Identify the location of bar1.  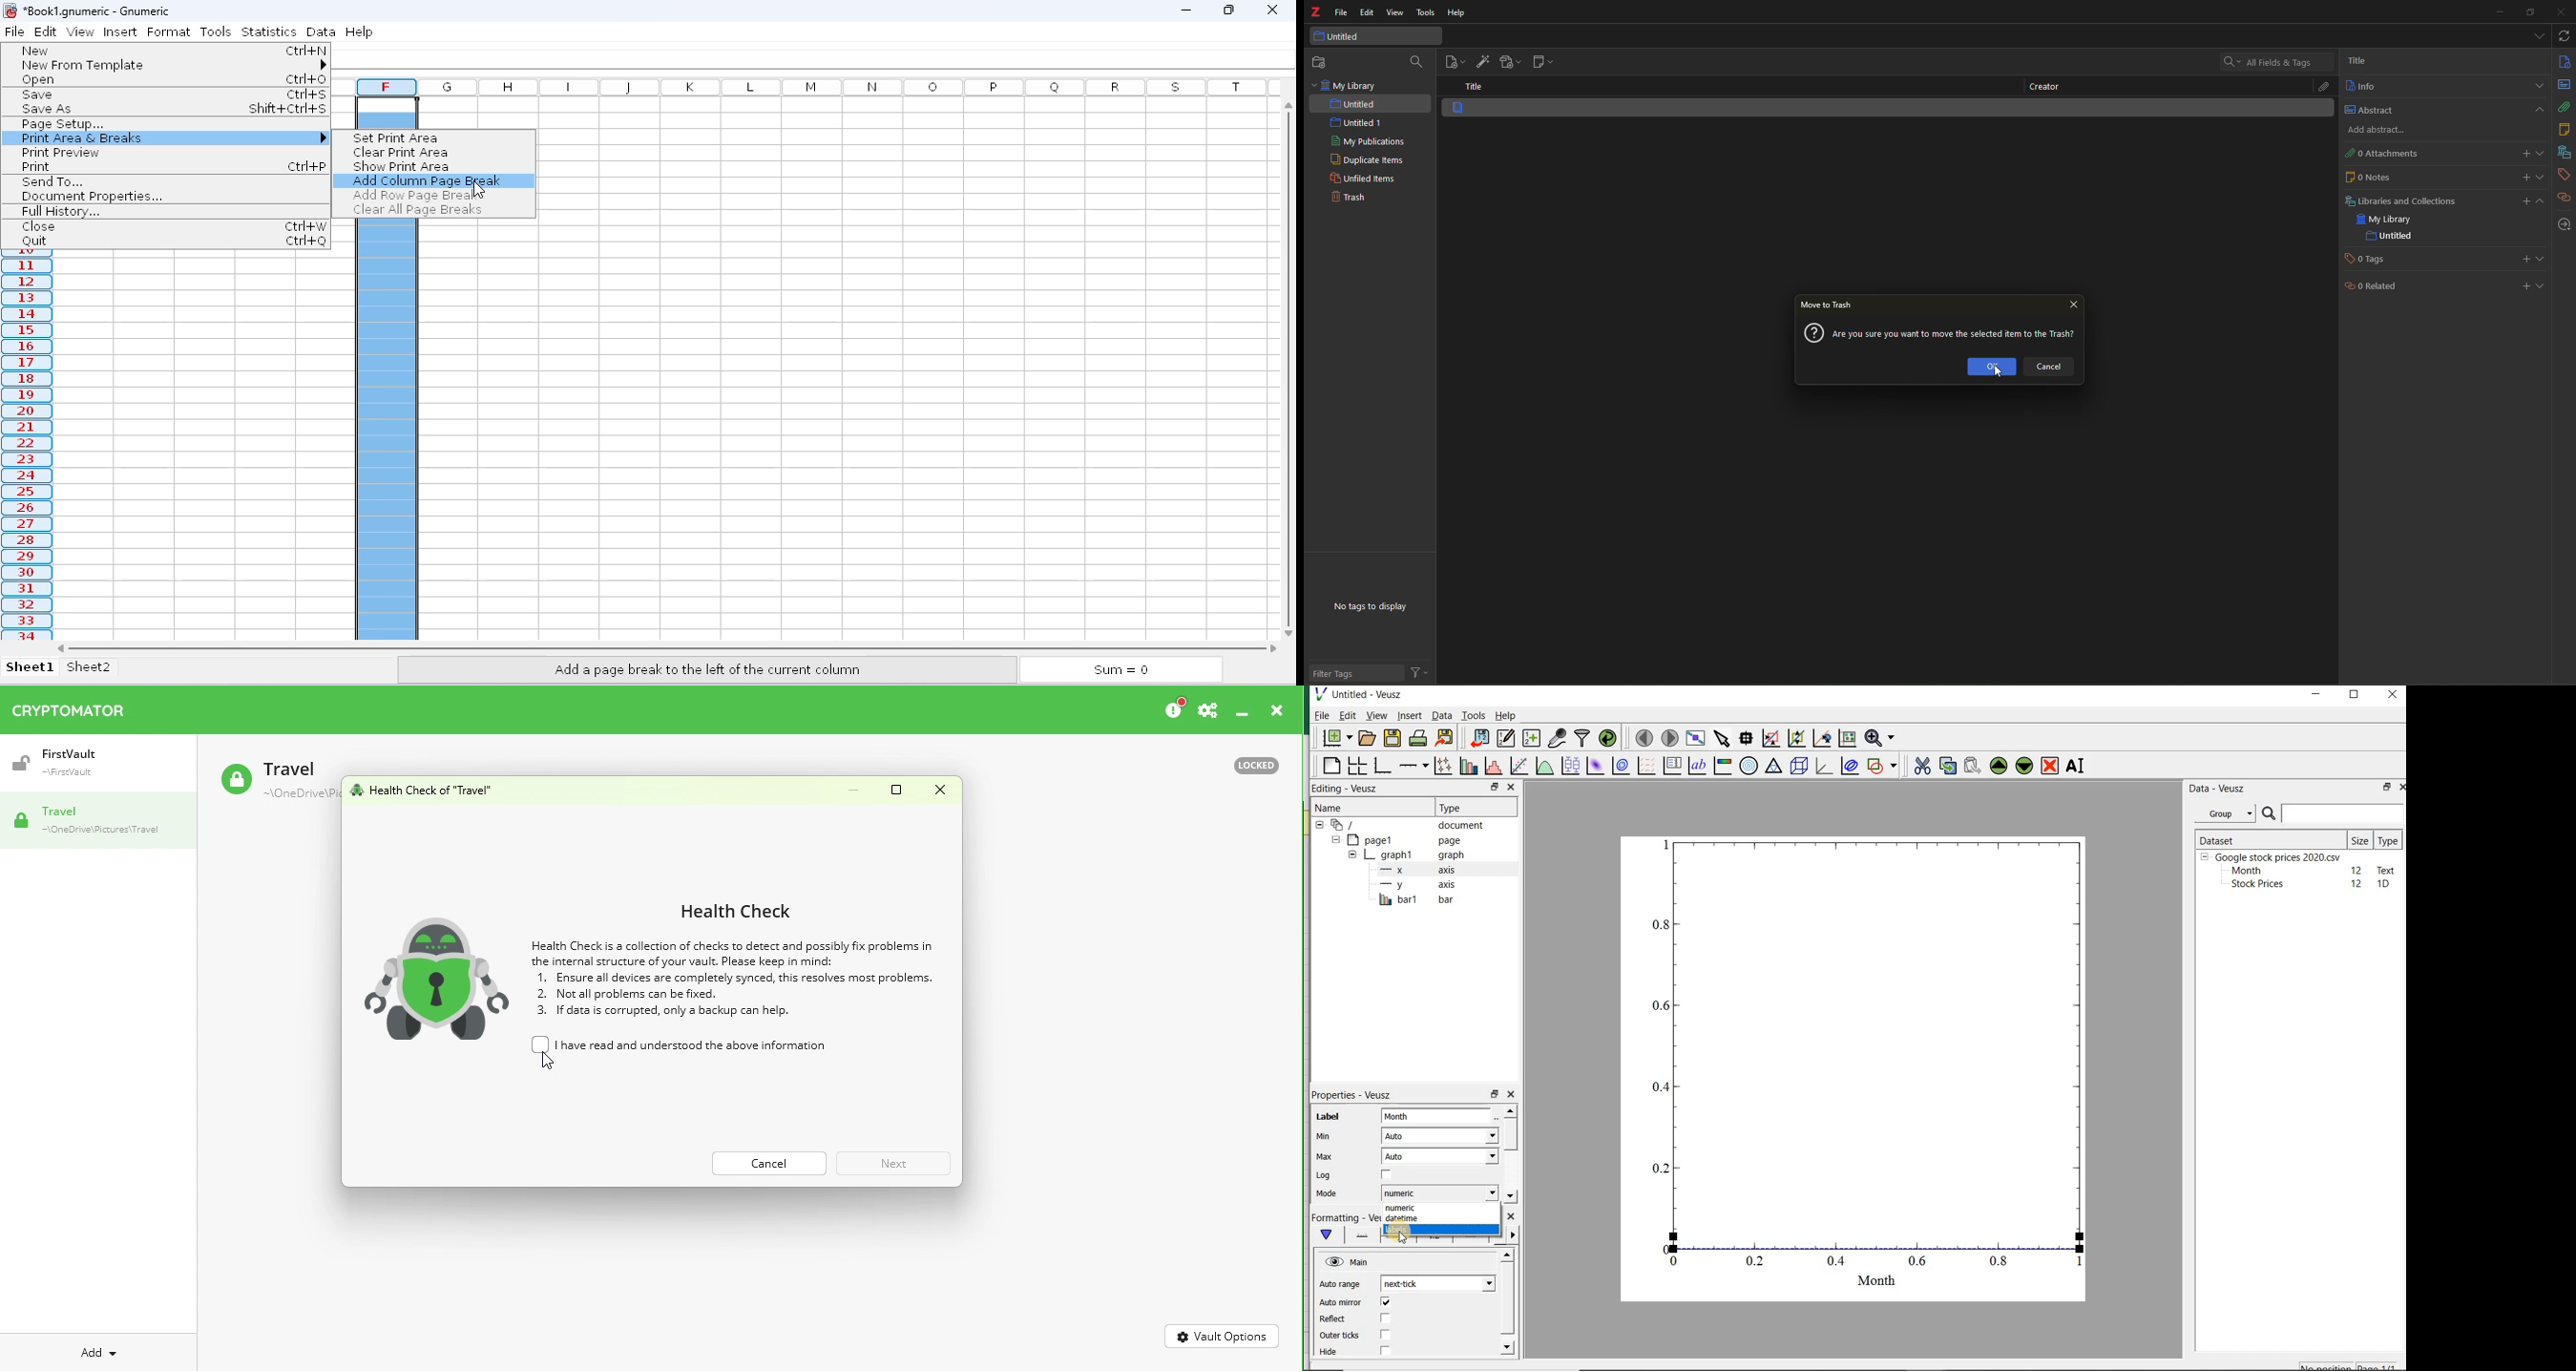
(1413, 900).